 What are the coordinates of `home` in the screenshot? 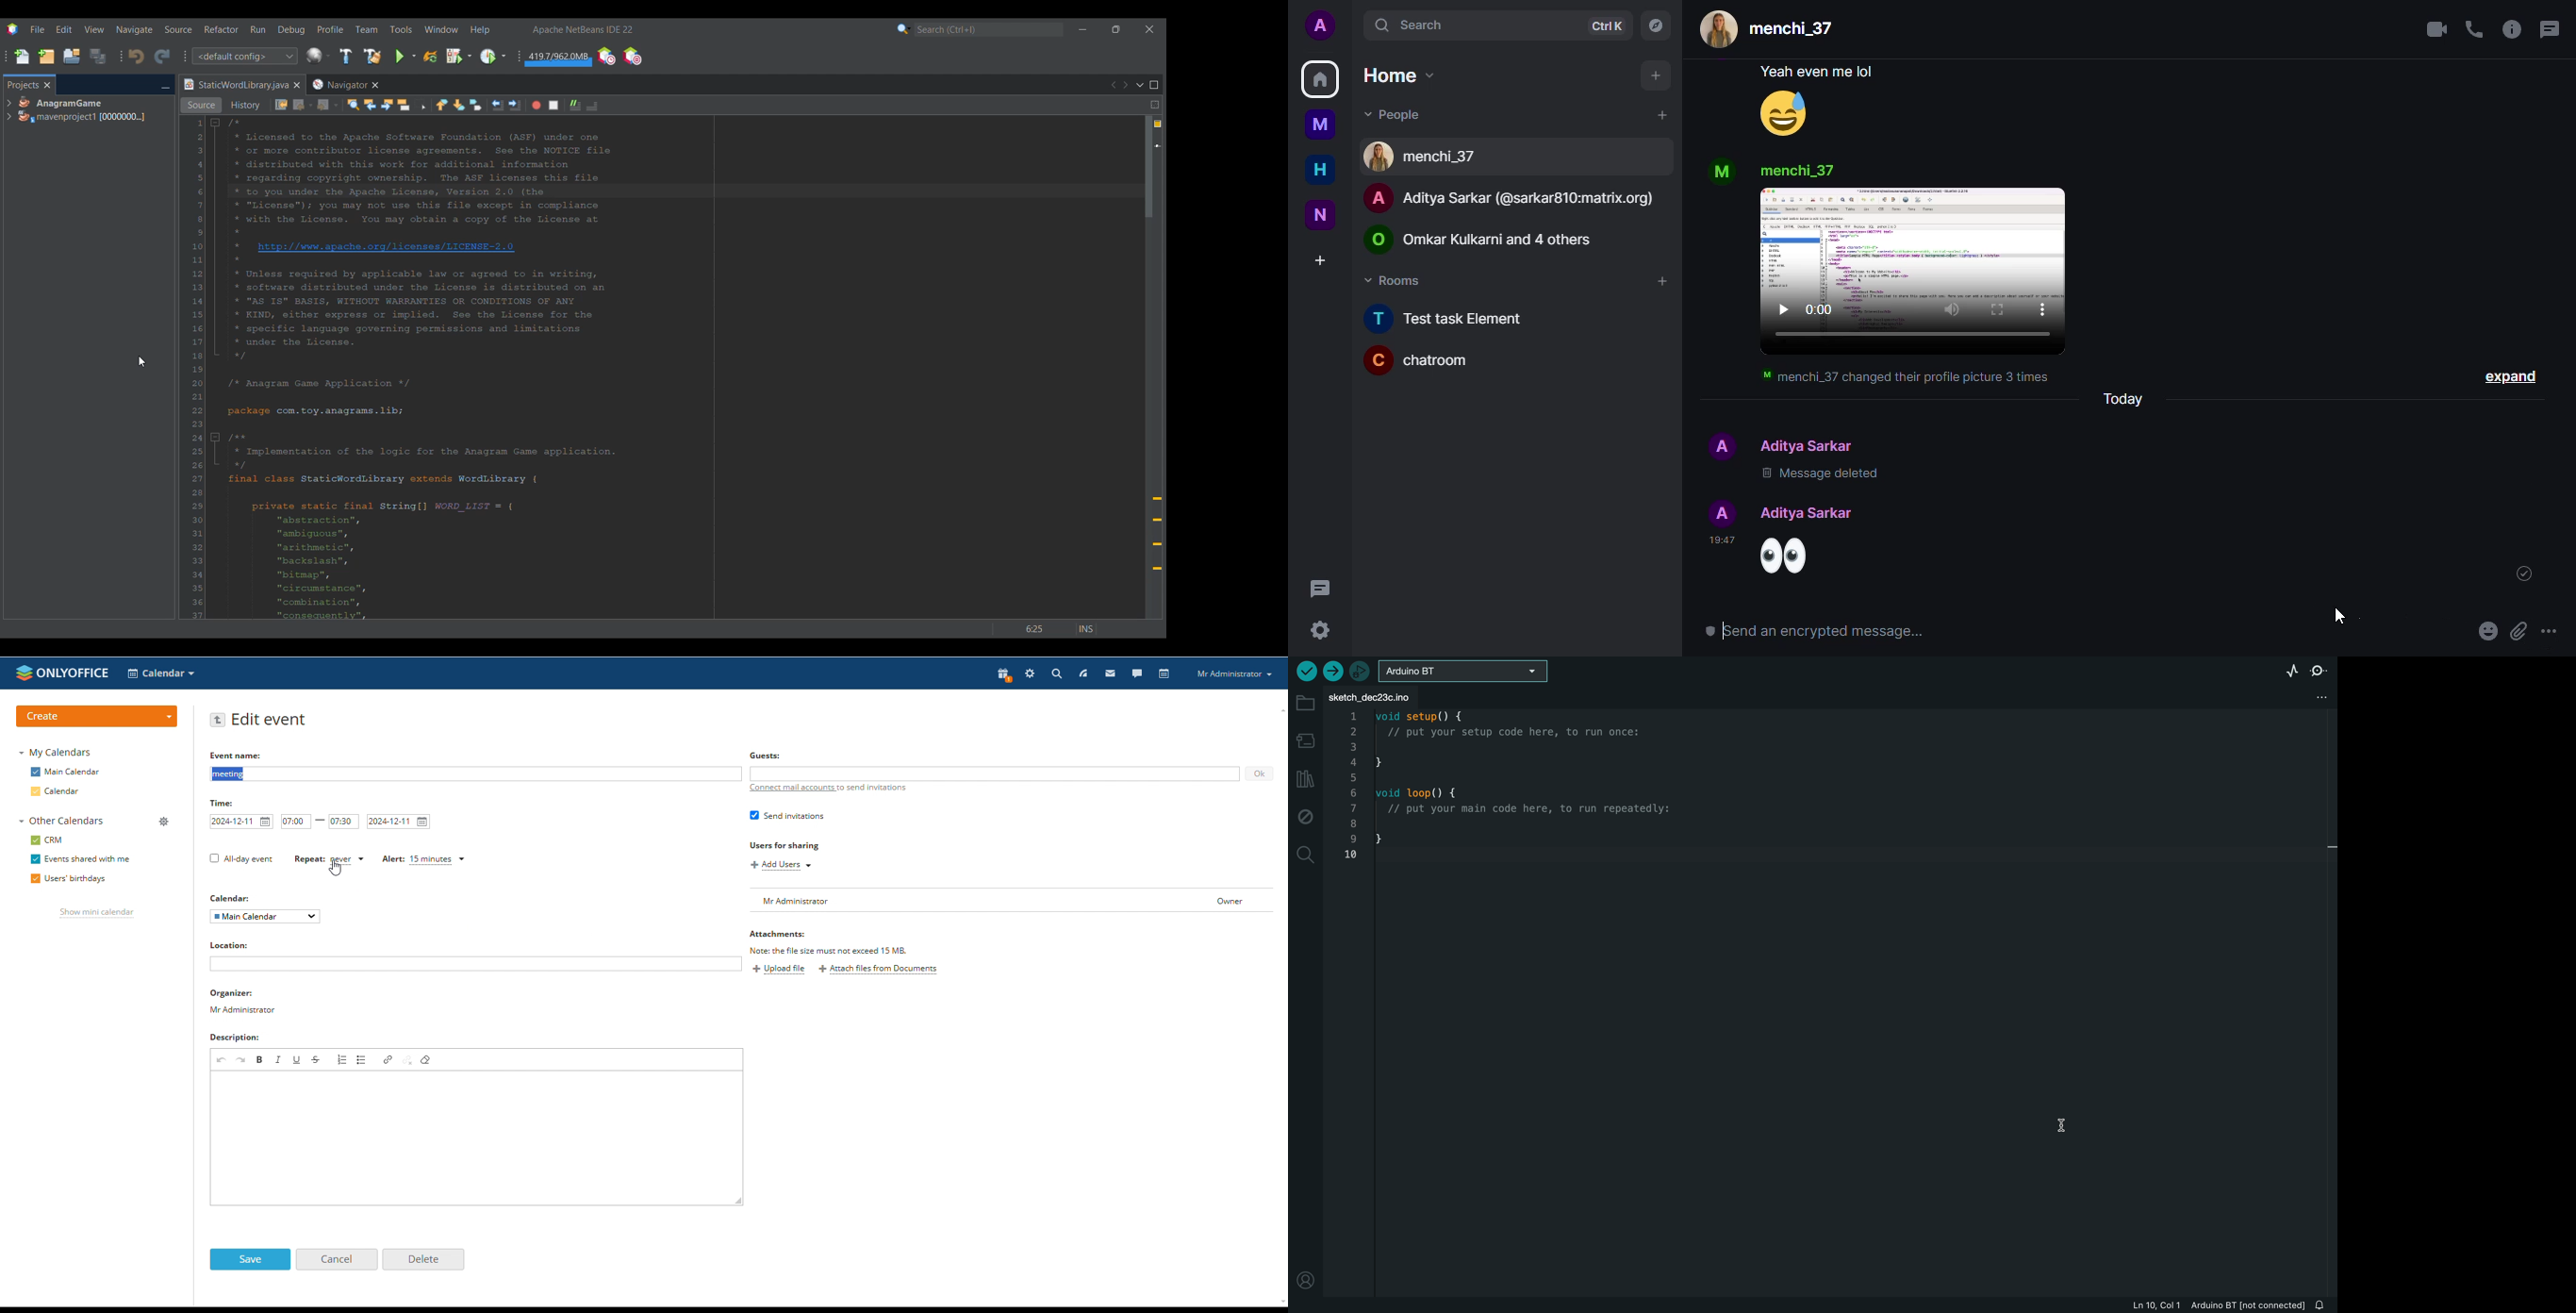 It's located at (1320, 170).